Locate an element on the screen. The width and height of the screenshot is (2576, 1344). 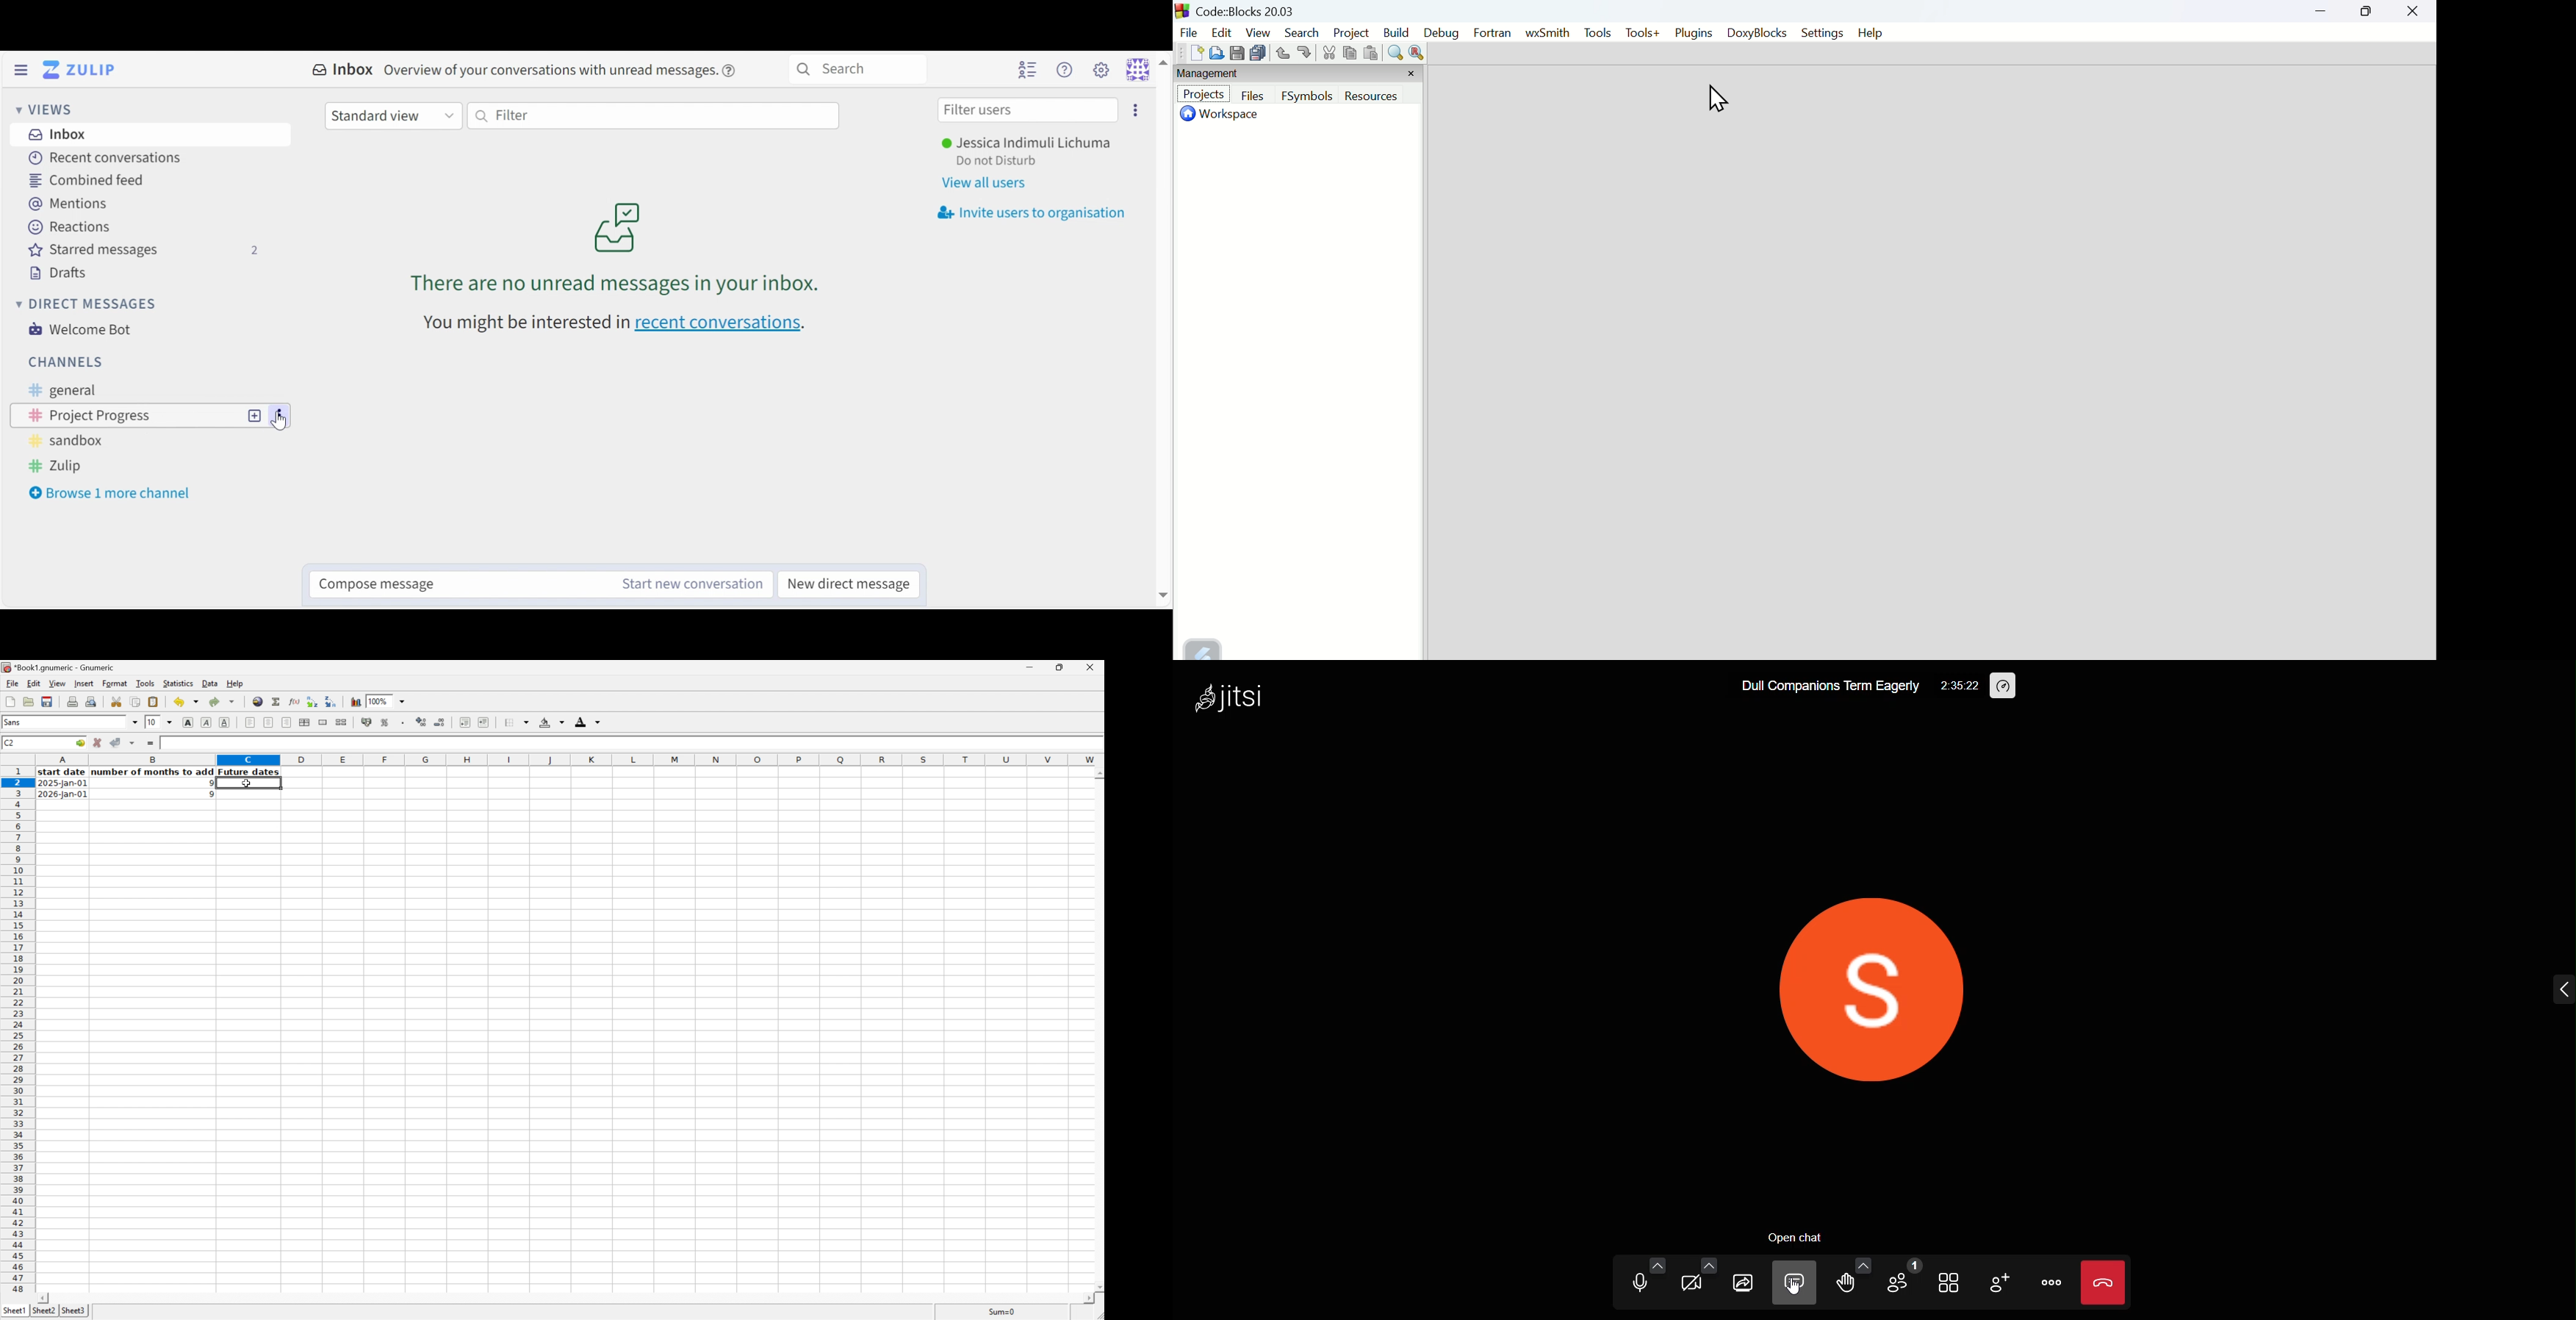
Combined feed is located at coordinates (84, 180).